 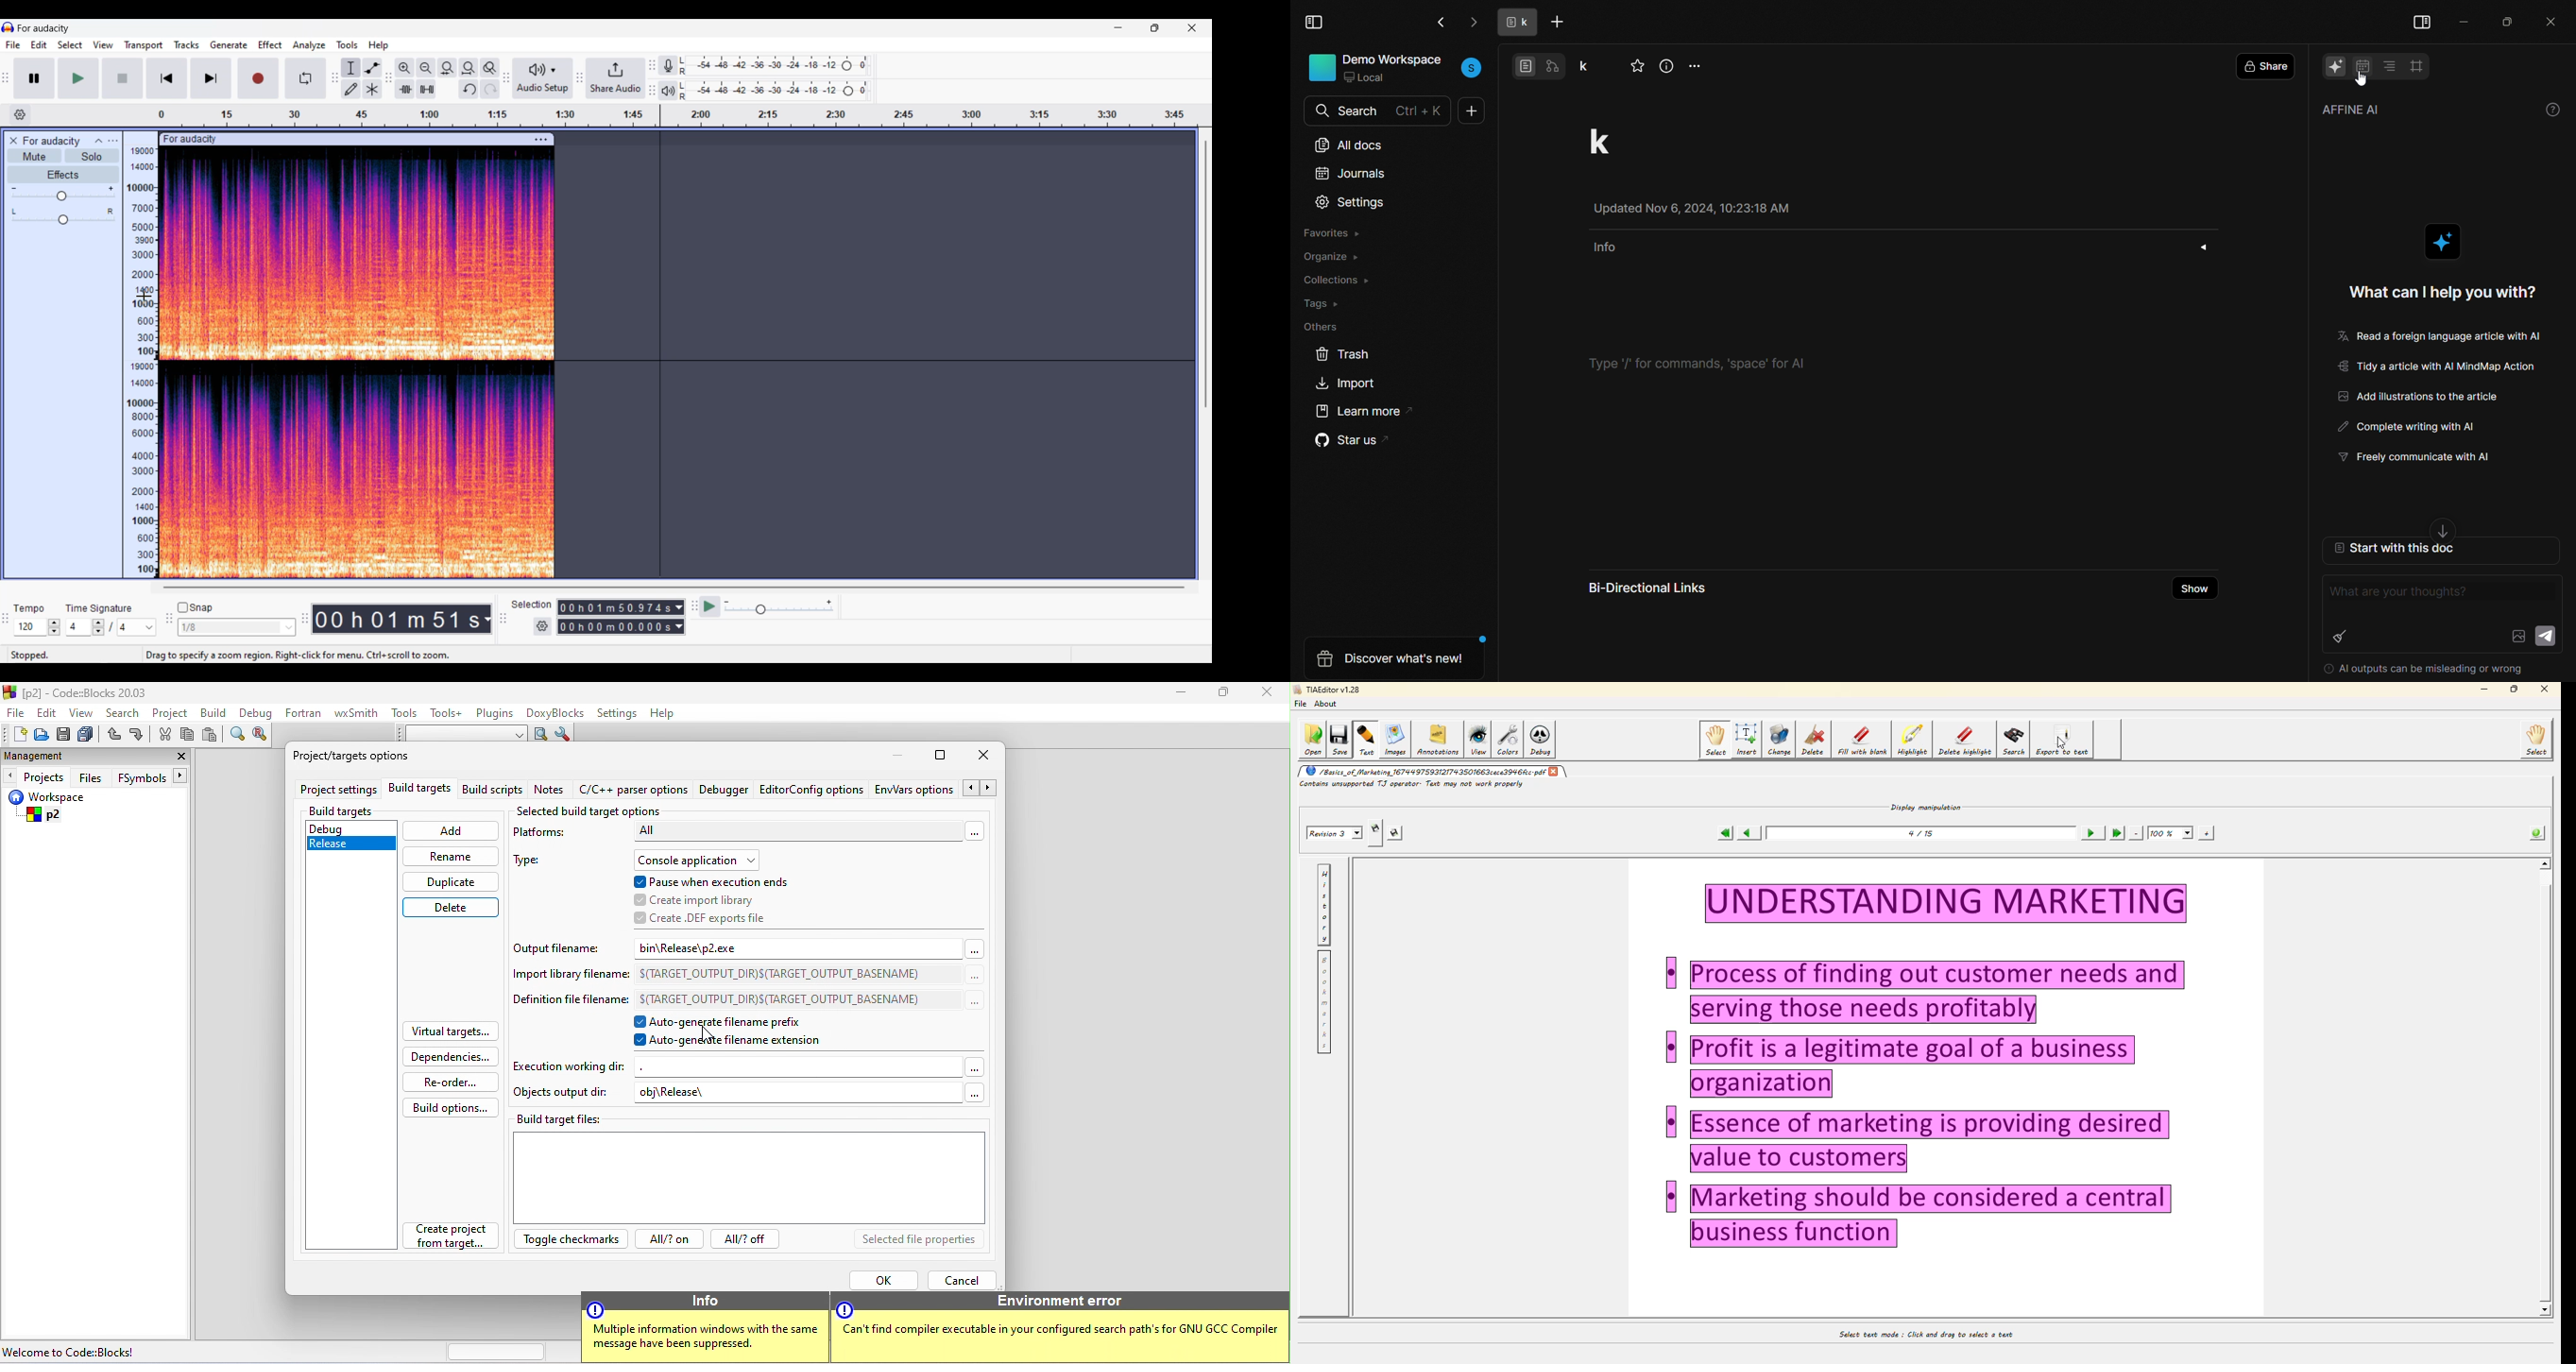 What do you see at coordinates (343, 843) in the screenshot?
I see `release` at bounding box center [343, 843].